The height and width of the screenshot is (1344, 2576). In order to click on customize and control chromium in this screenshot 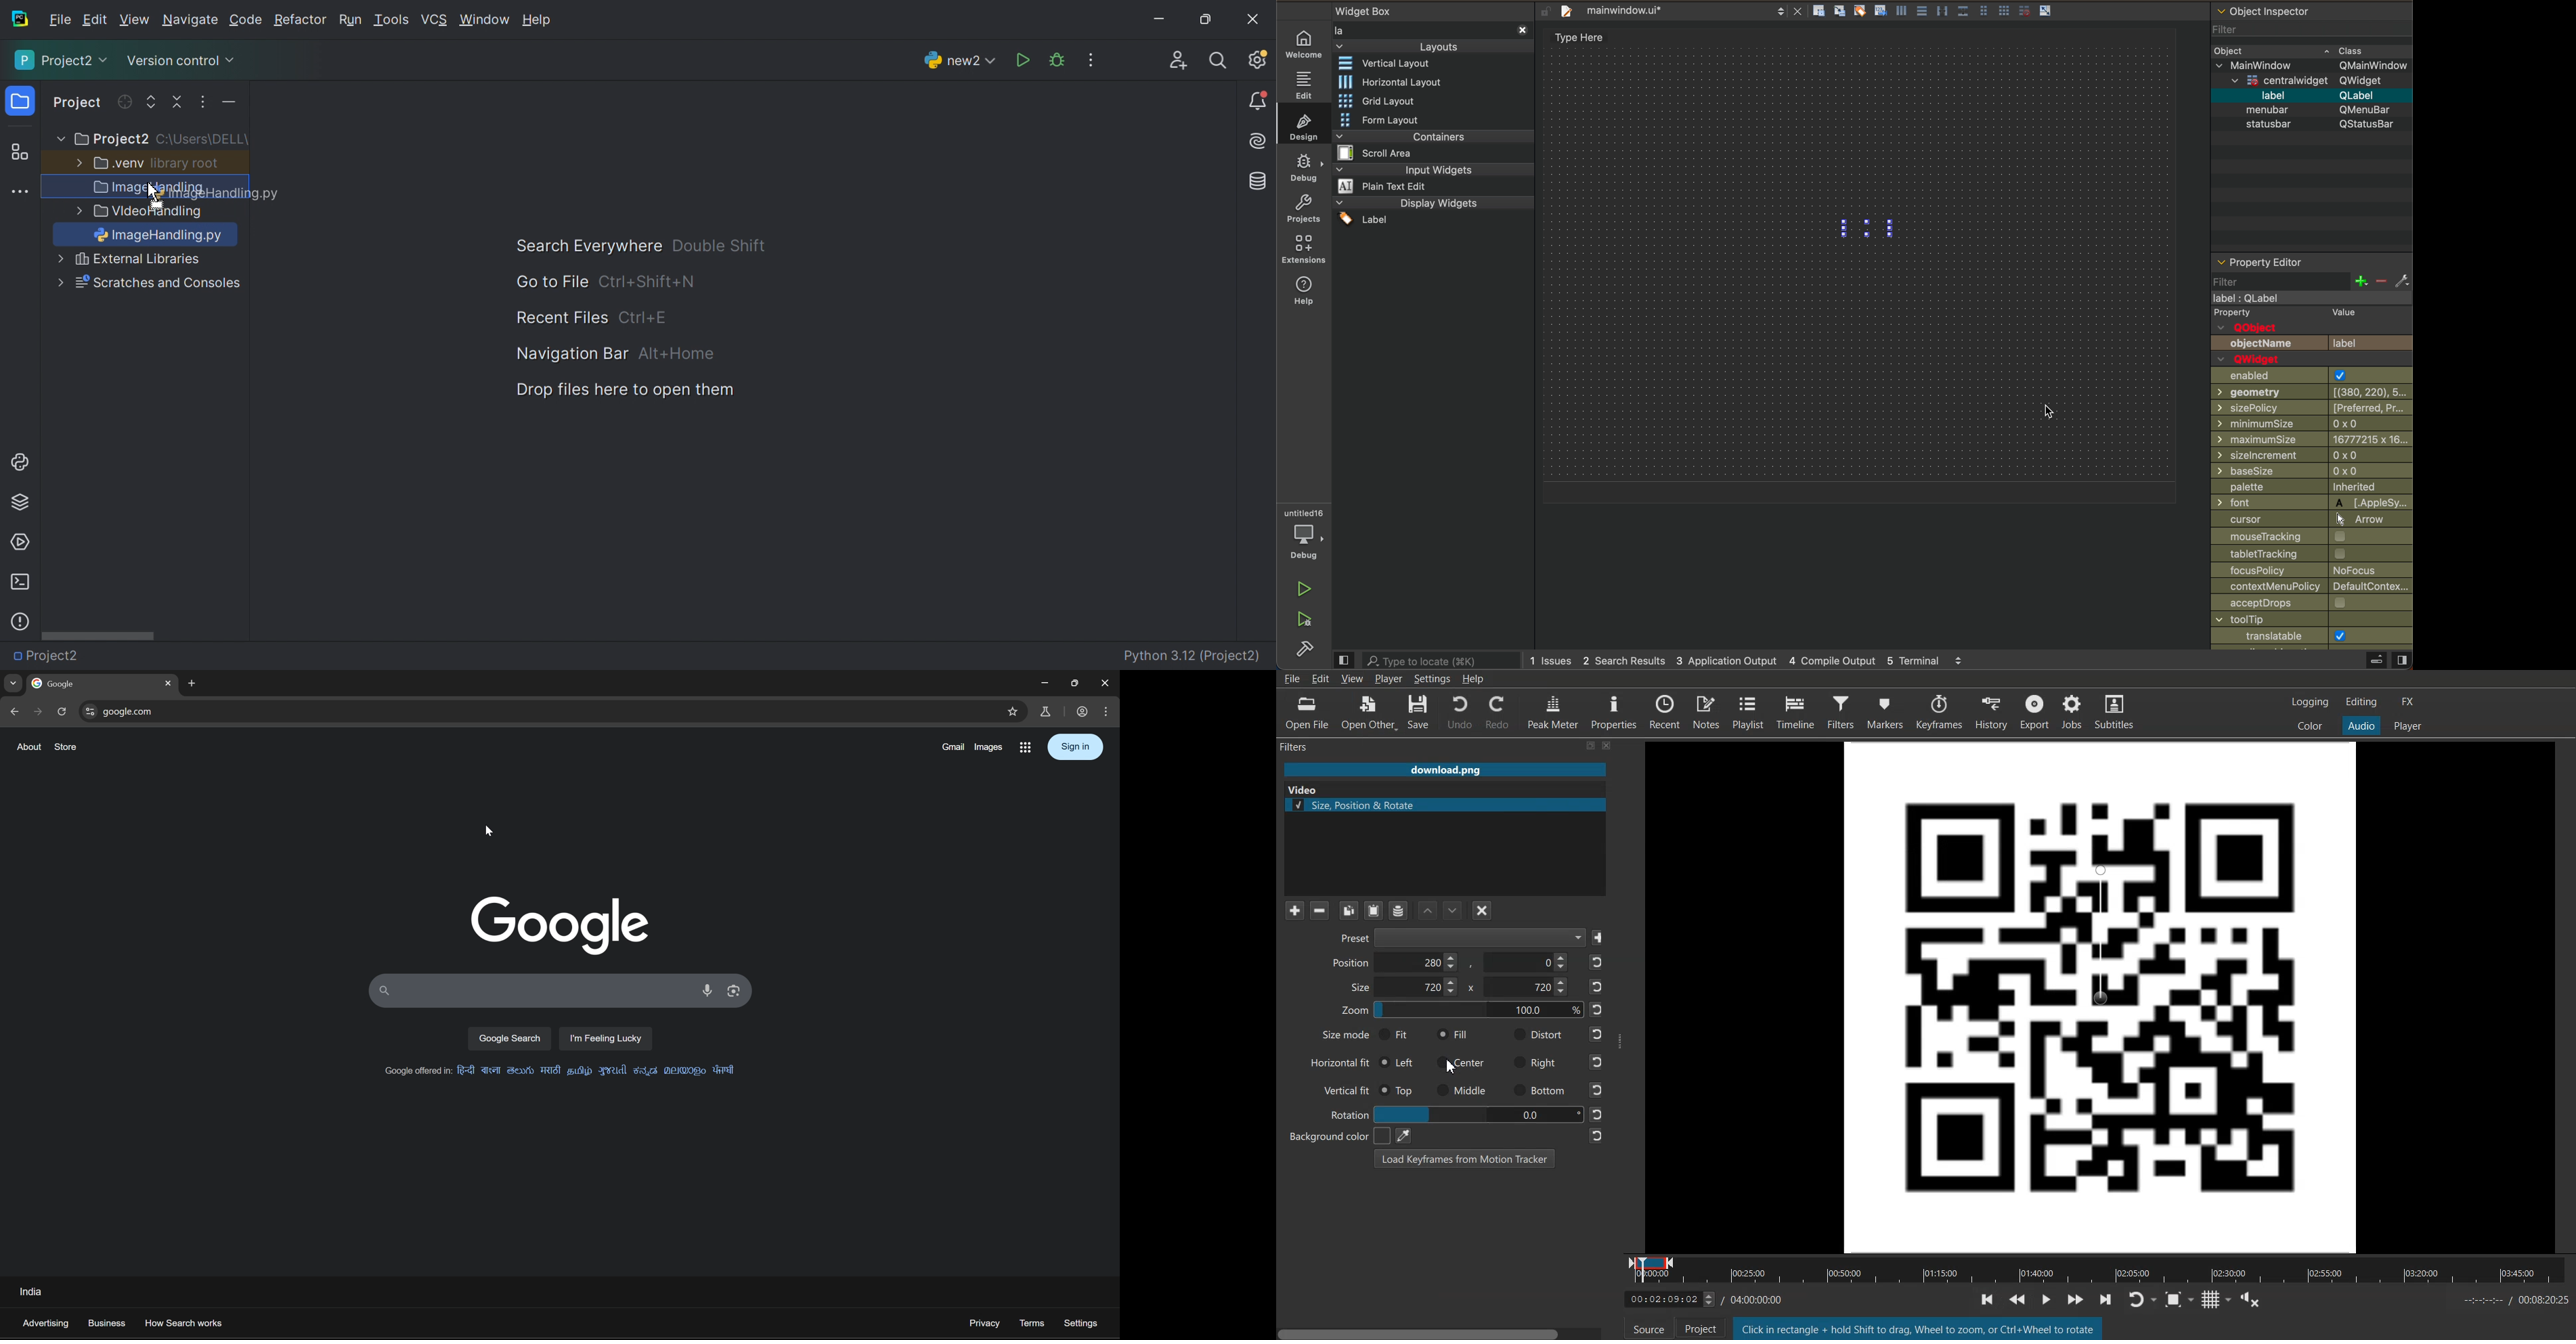, I will do `click(1107, 710)`.